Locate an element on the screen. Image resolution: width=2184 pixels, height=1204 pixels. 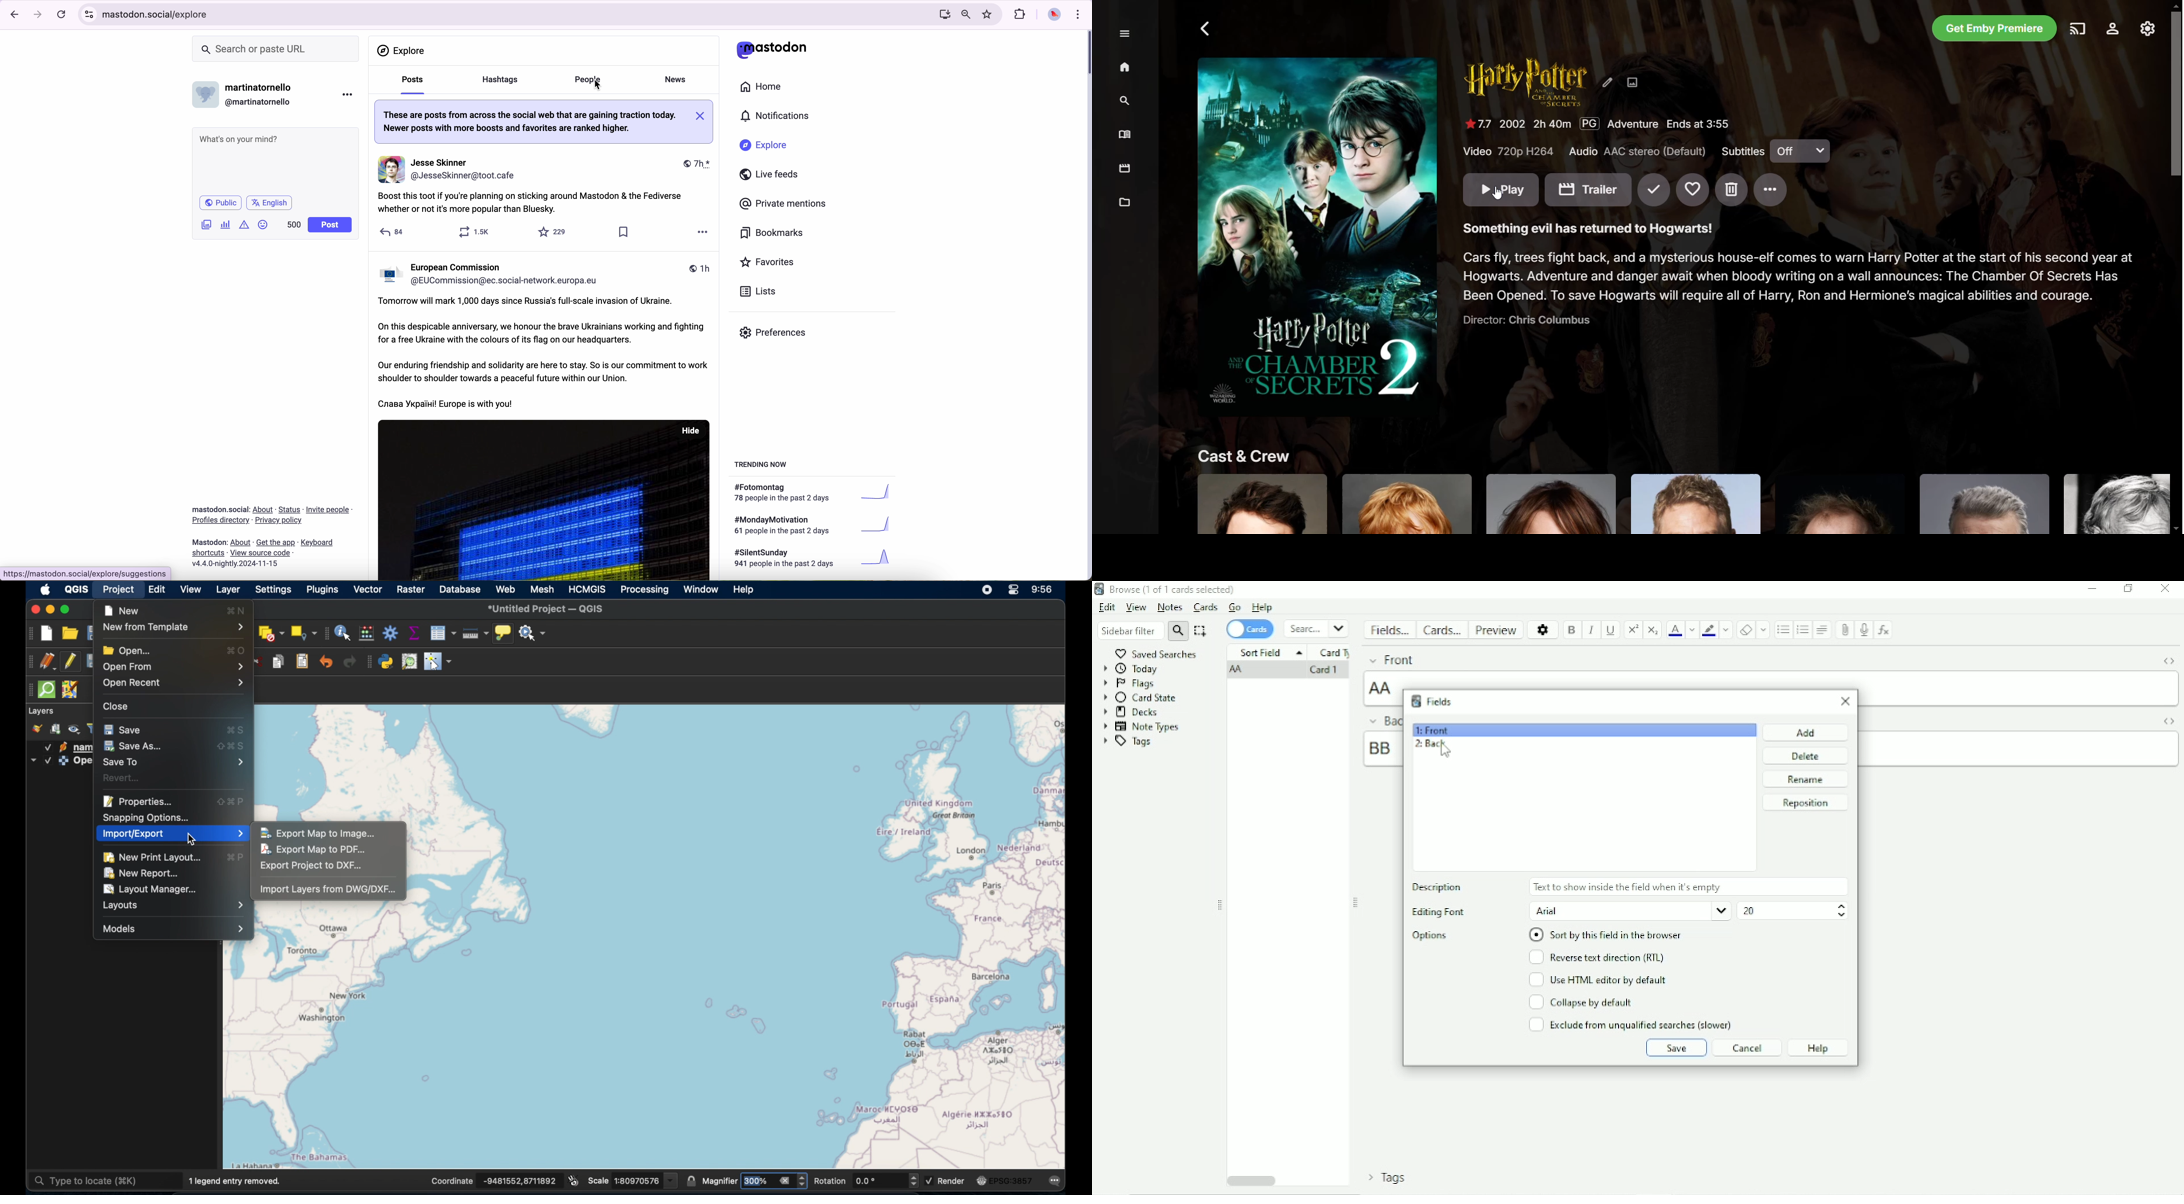
Movies is located at coordinates (1125, 170).